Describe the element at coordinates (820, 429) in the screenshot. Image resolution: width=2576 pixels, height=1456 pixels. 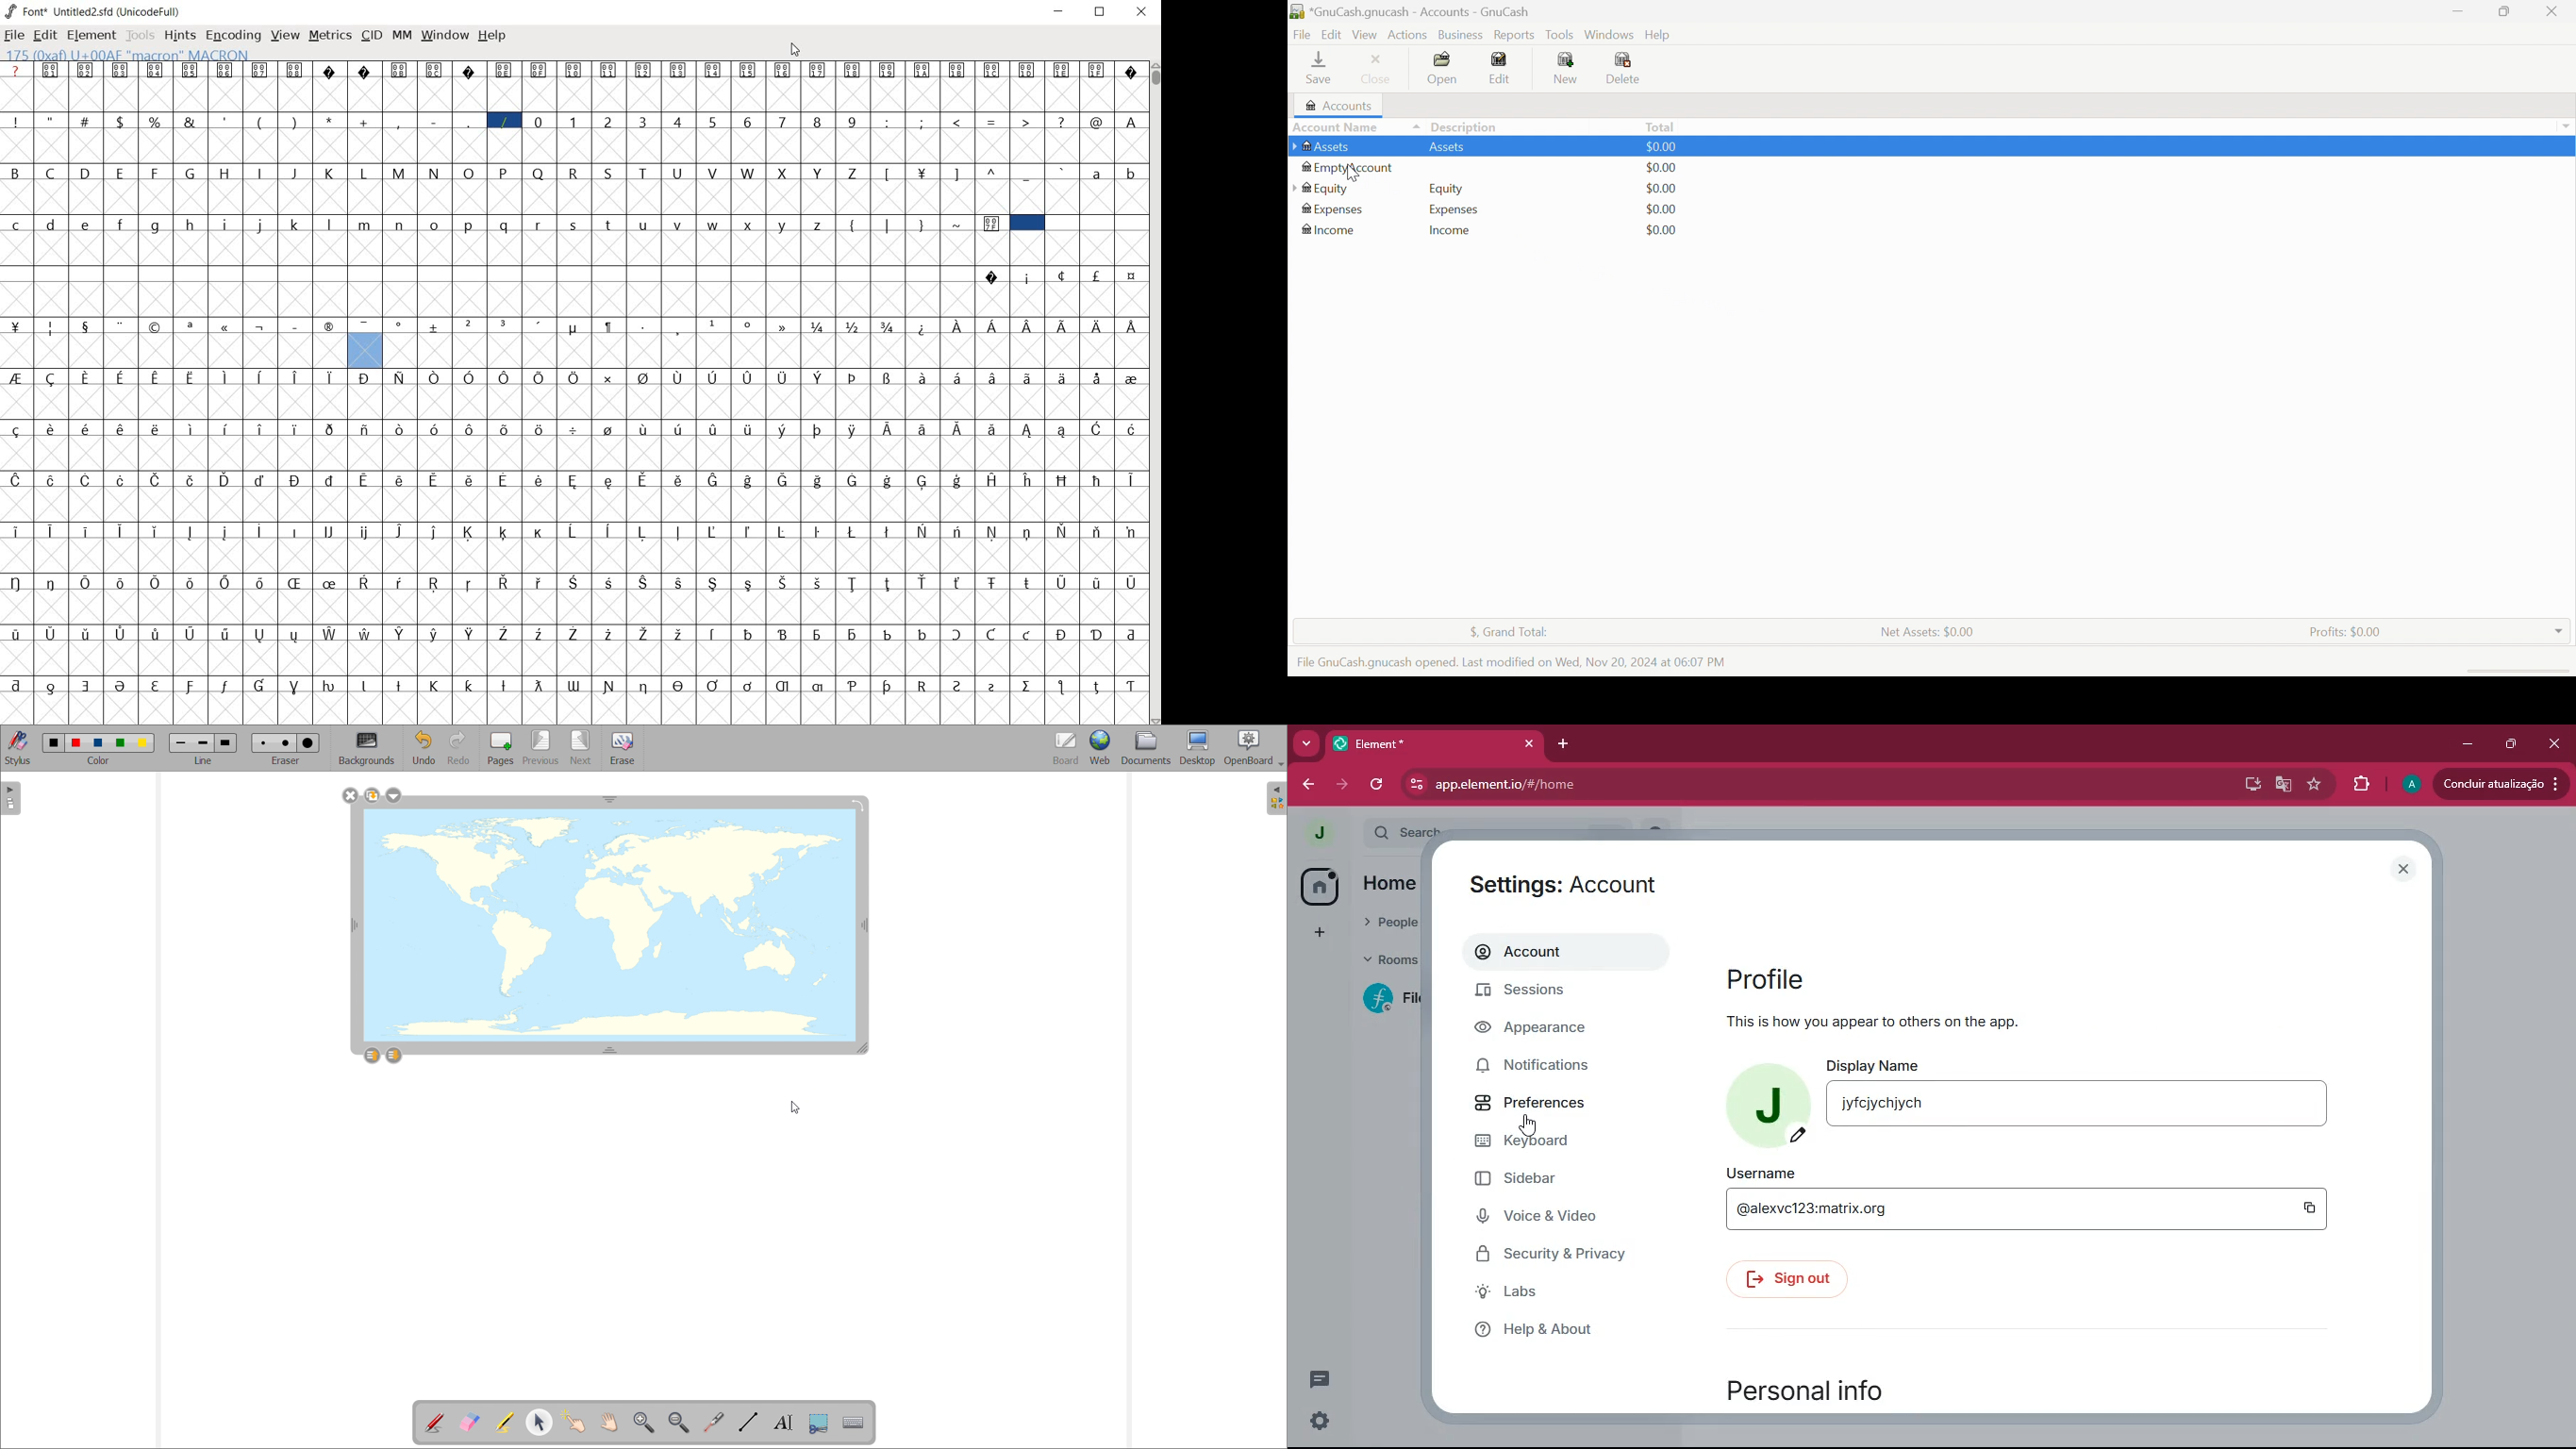
I see `Symbol` at that location.